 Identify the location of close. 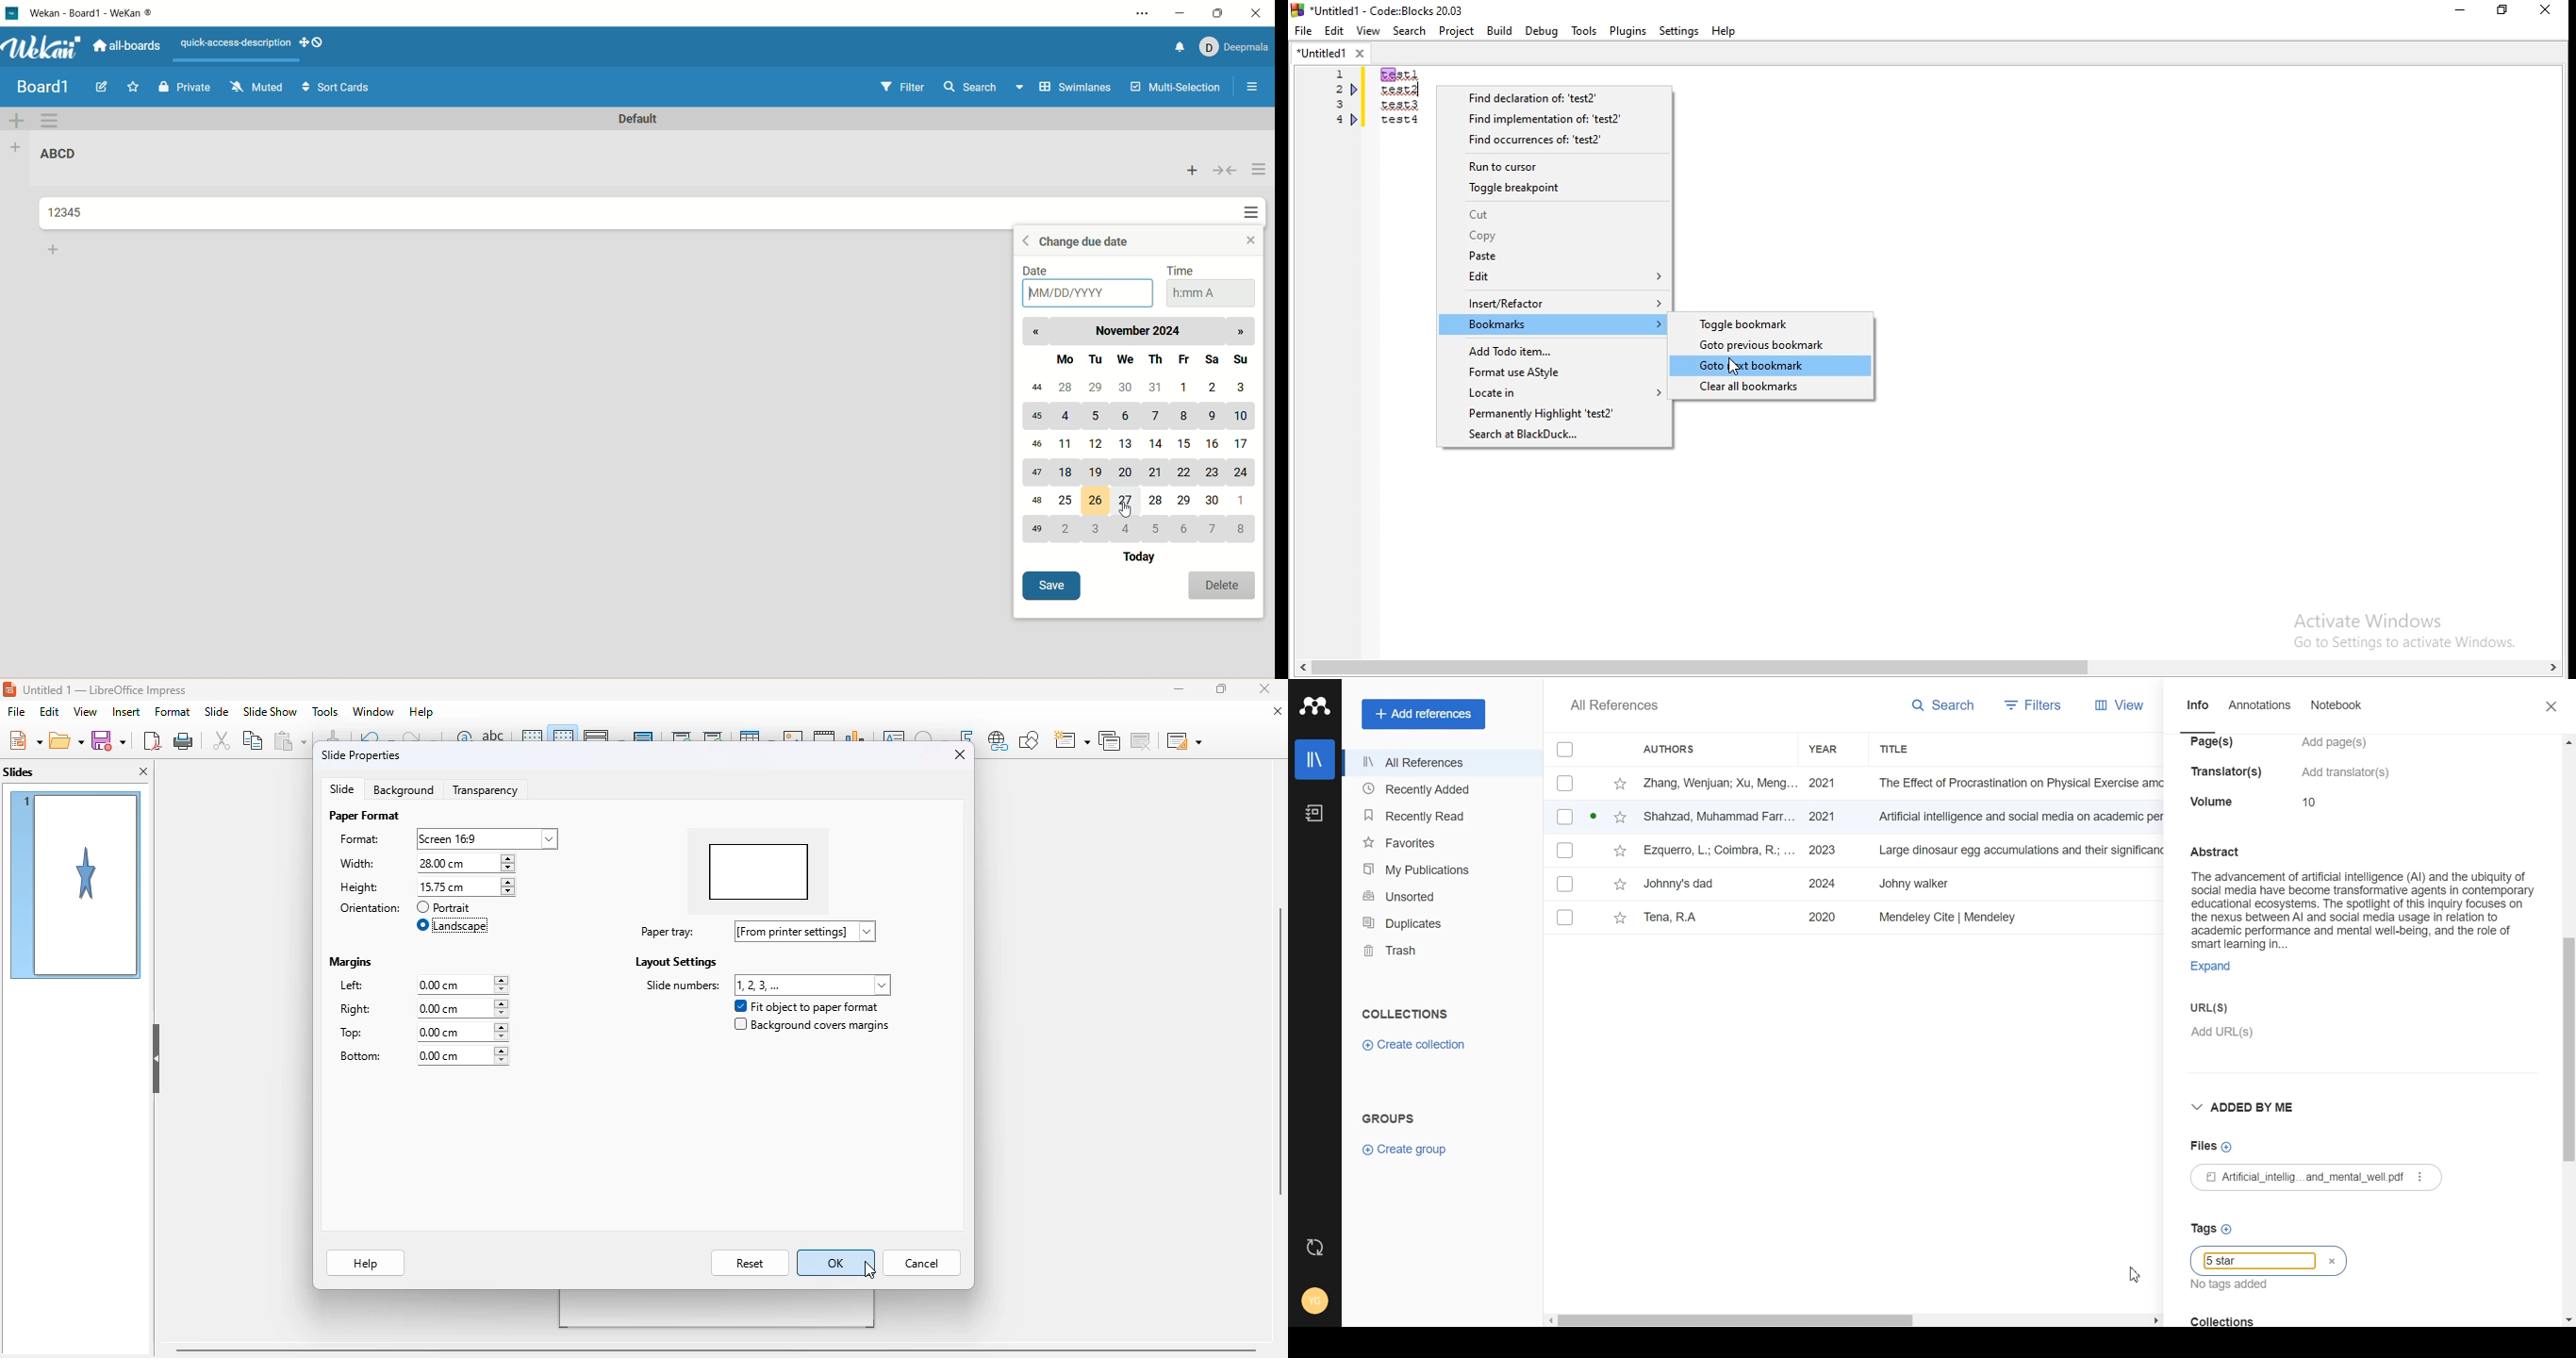
(1264, 688).